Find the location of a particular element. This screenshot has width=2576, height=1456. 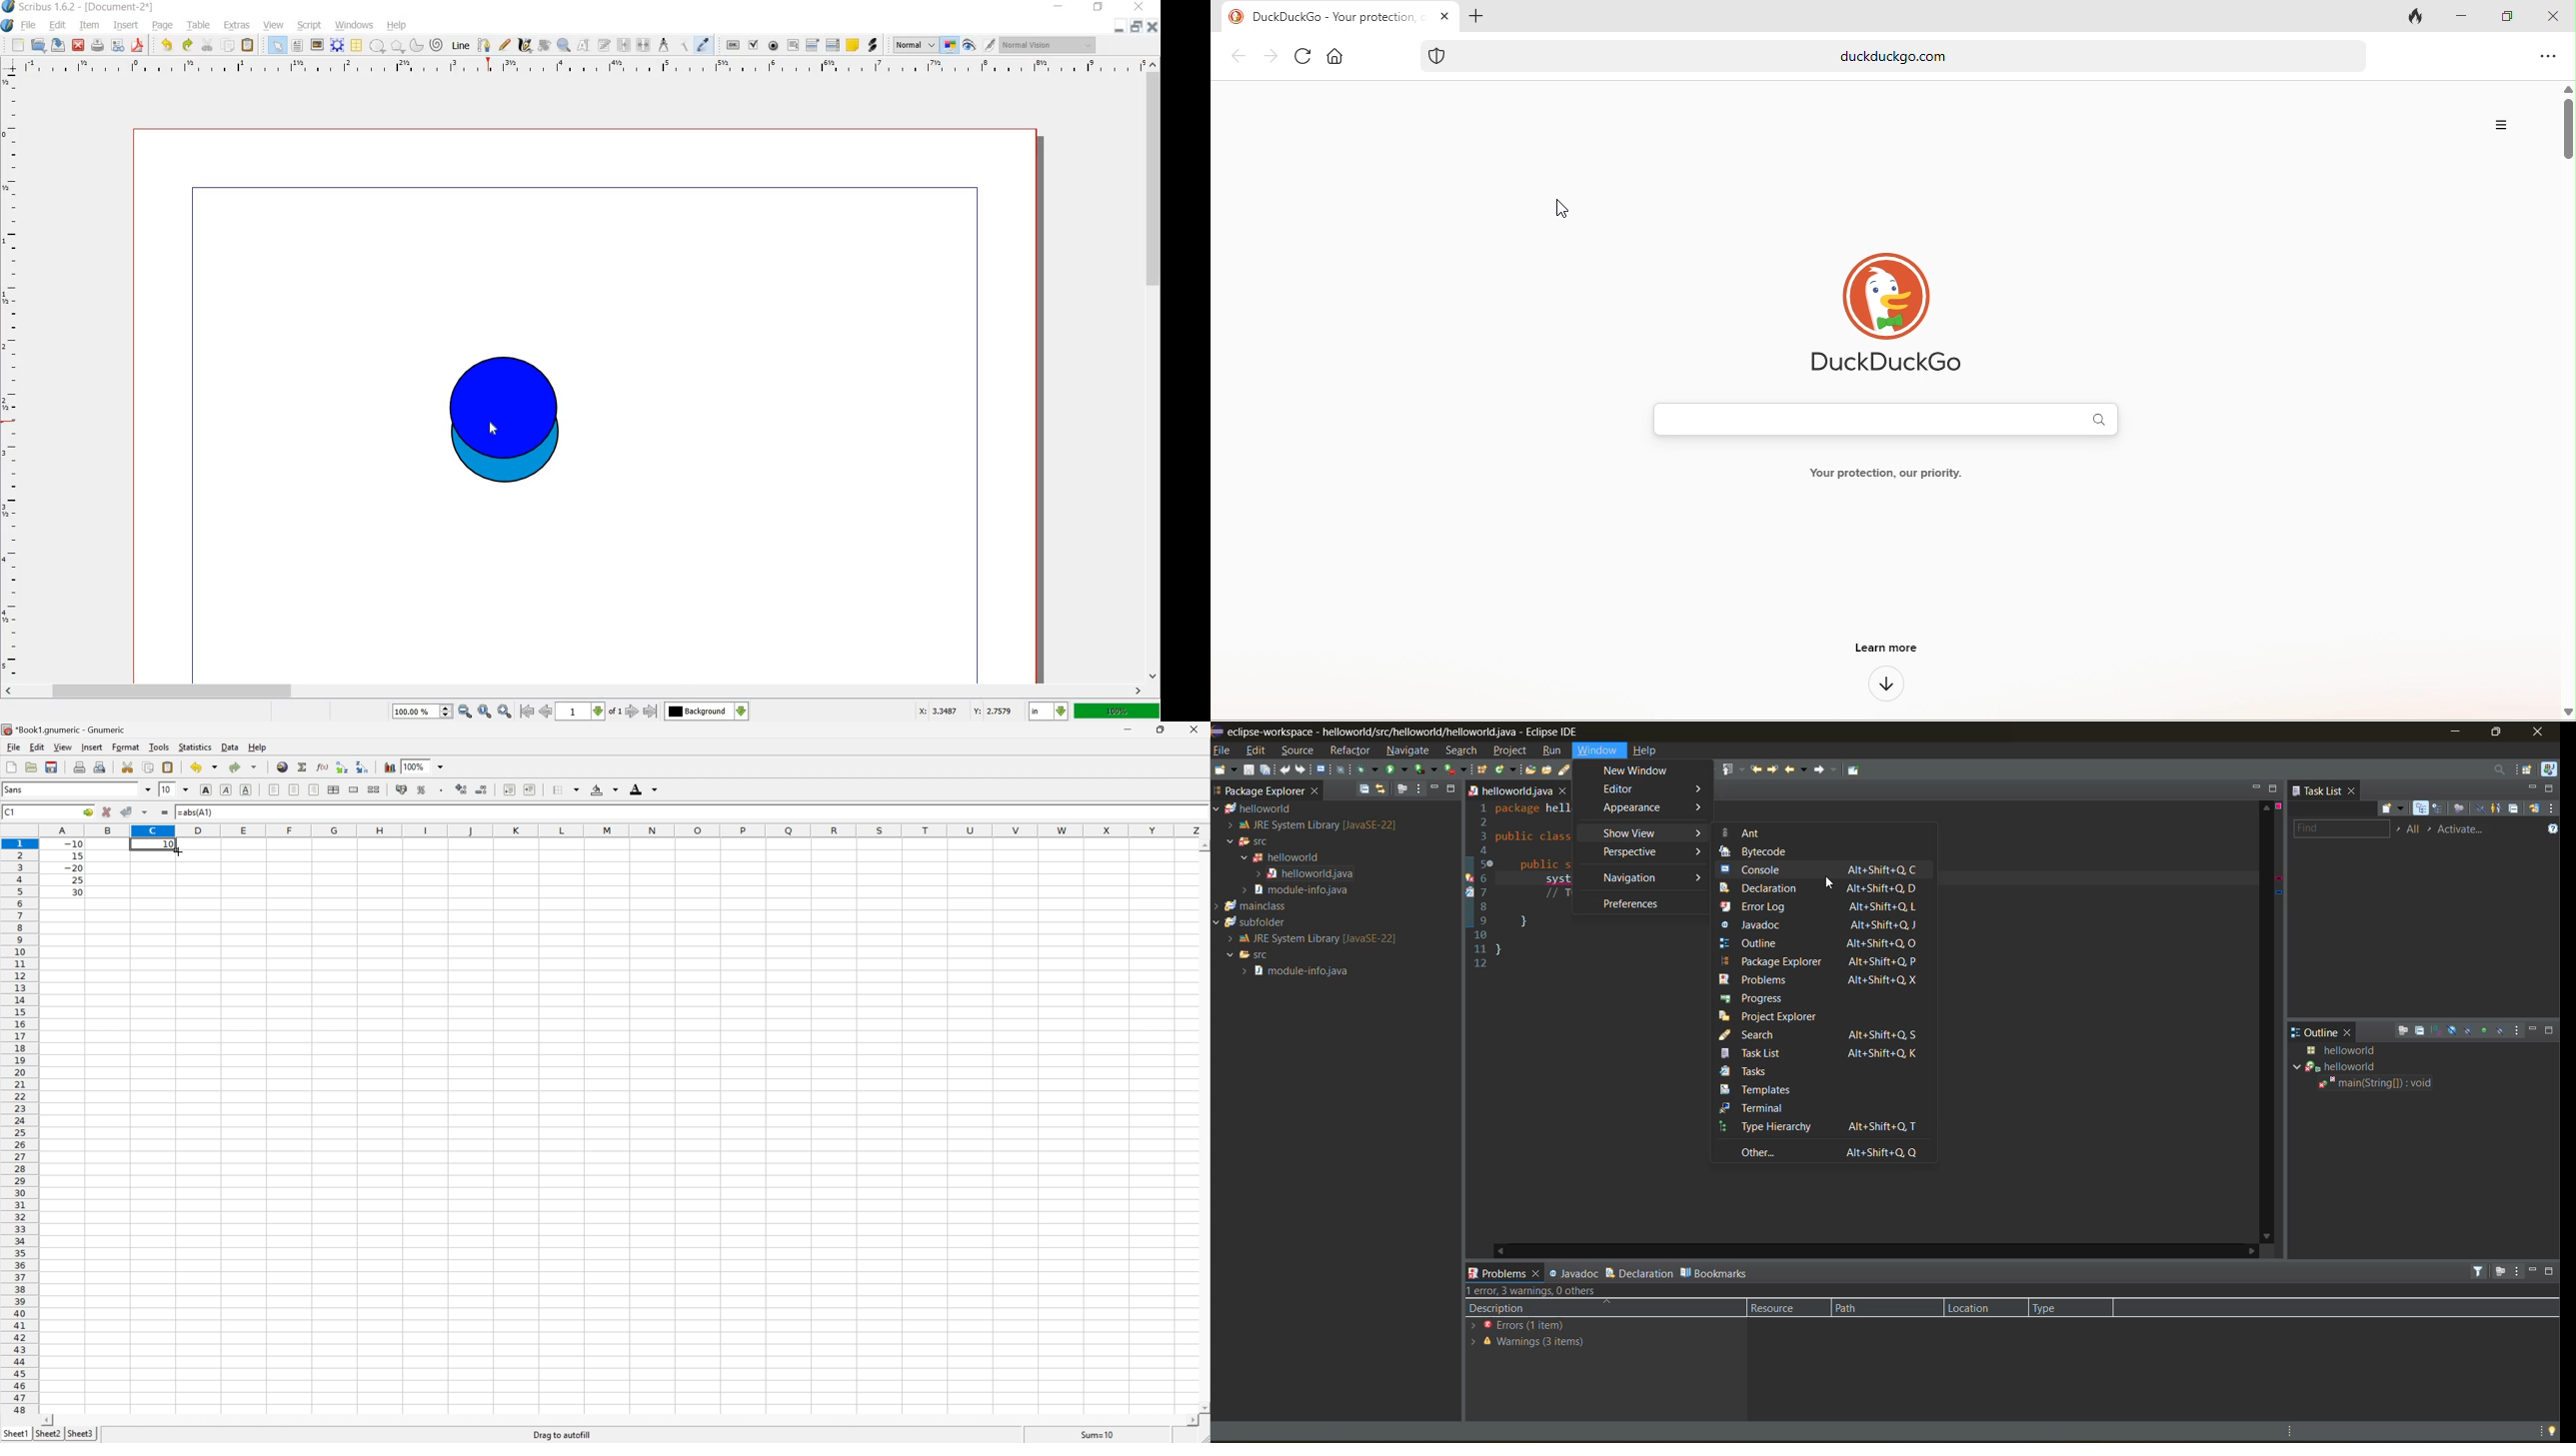

print is located at coordinates (98, 46).